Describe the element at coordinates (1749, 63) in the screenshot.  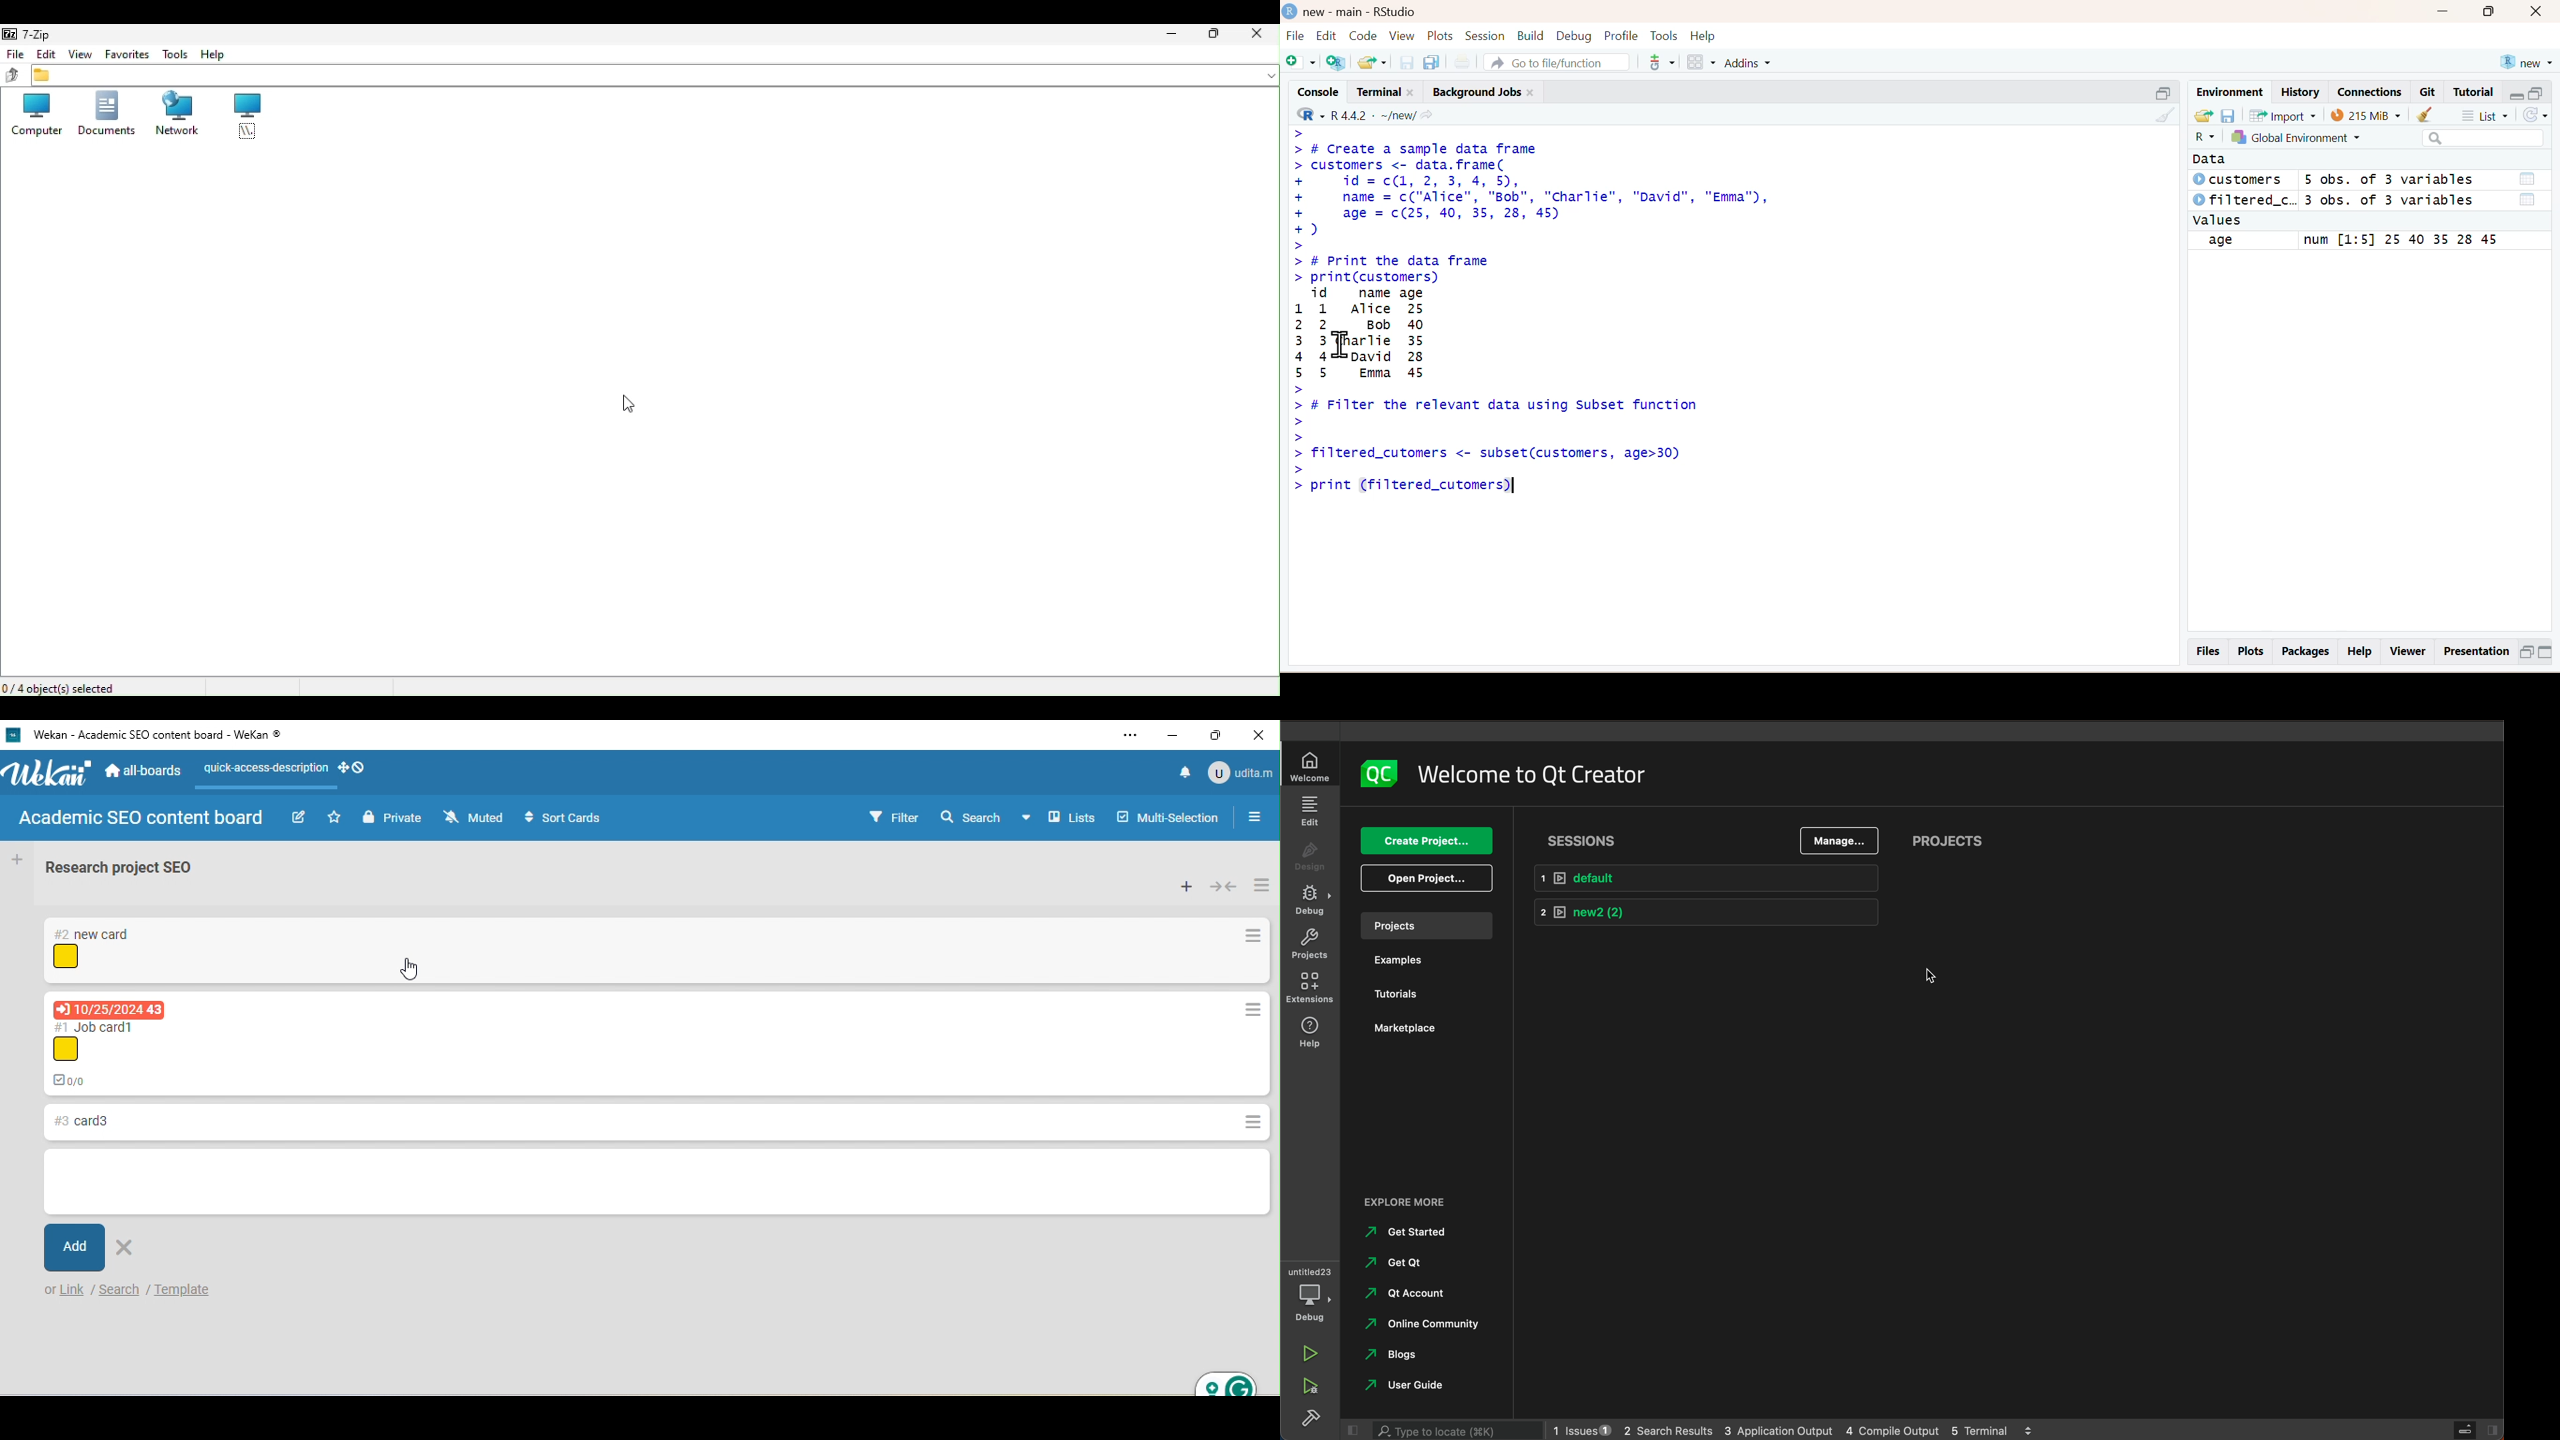
I see `Addins ~` at that location.